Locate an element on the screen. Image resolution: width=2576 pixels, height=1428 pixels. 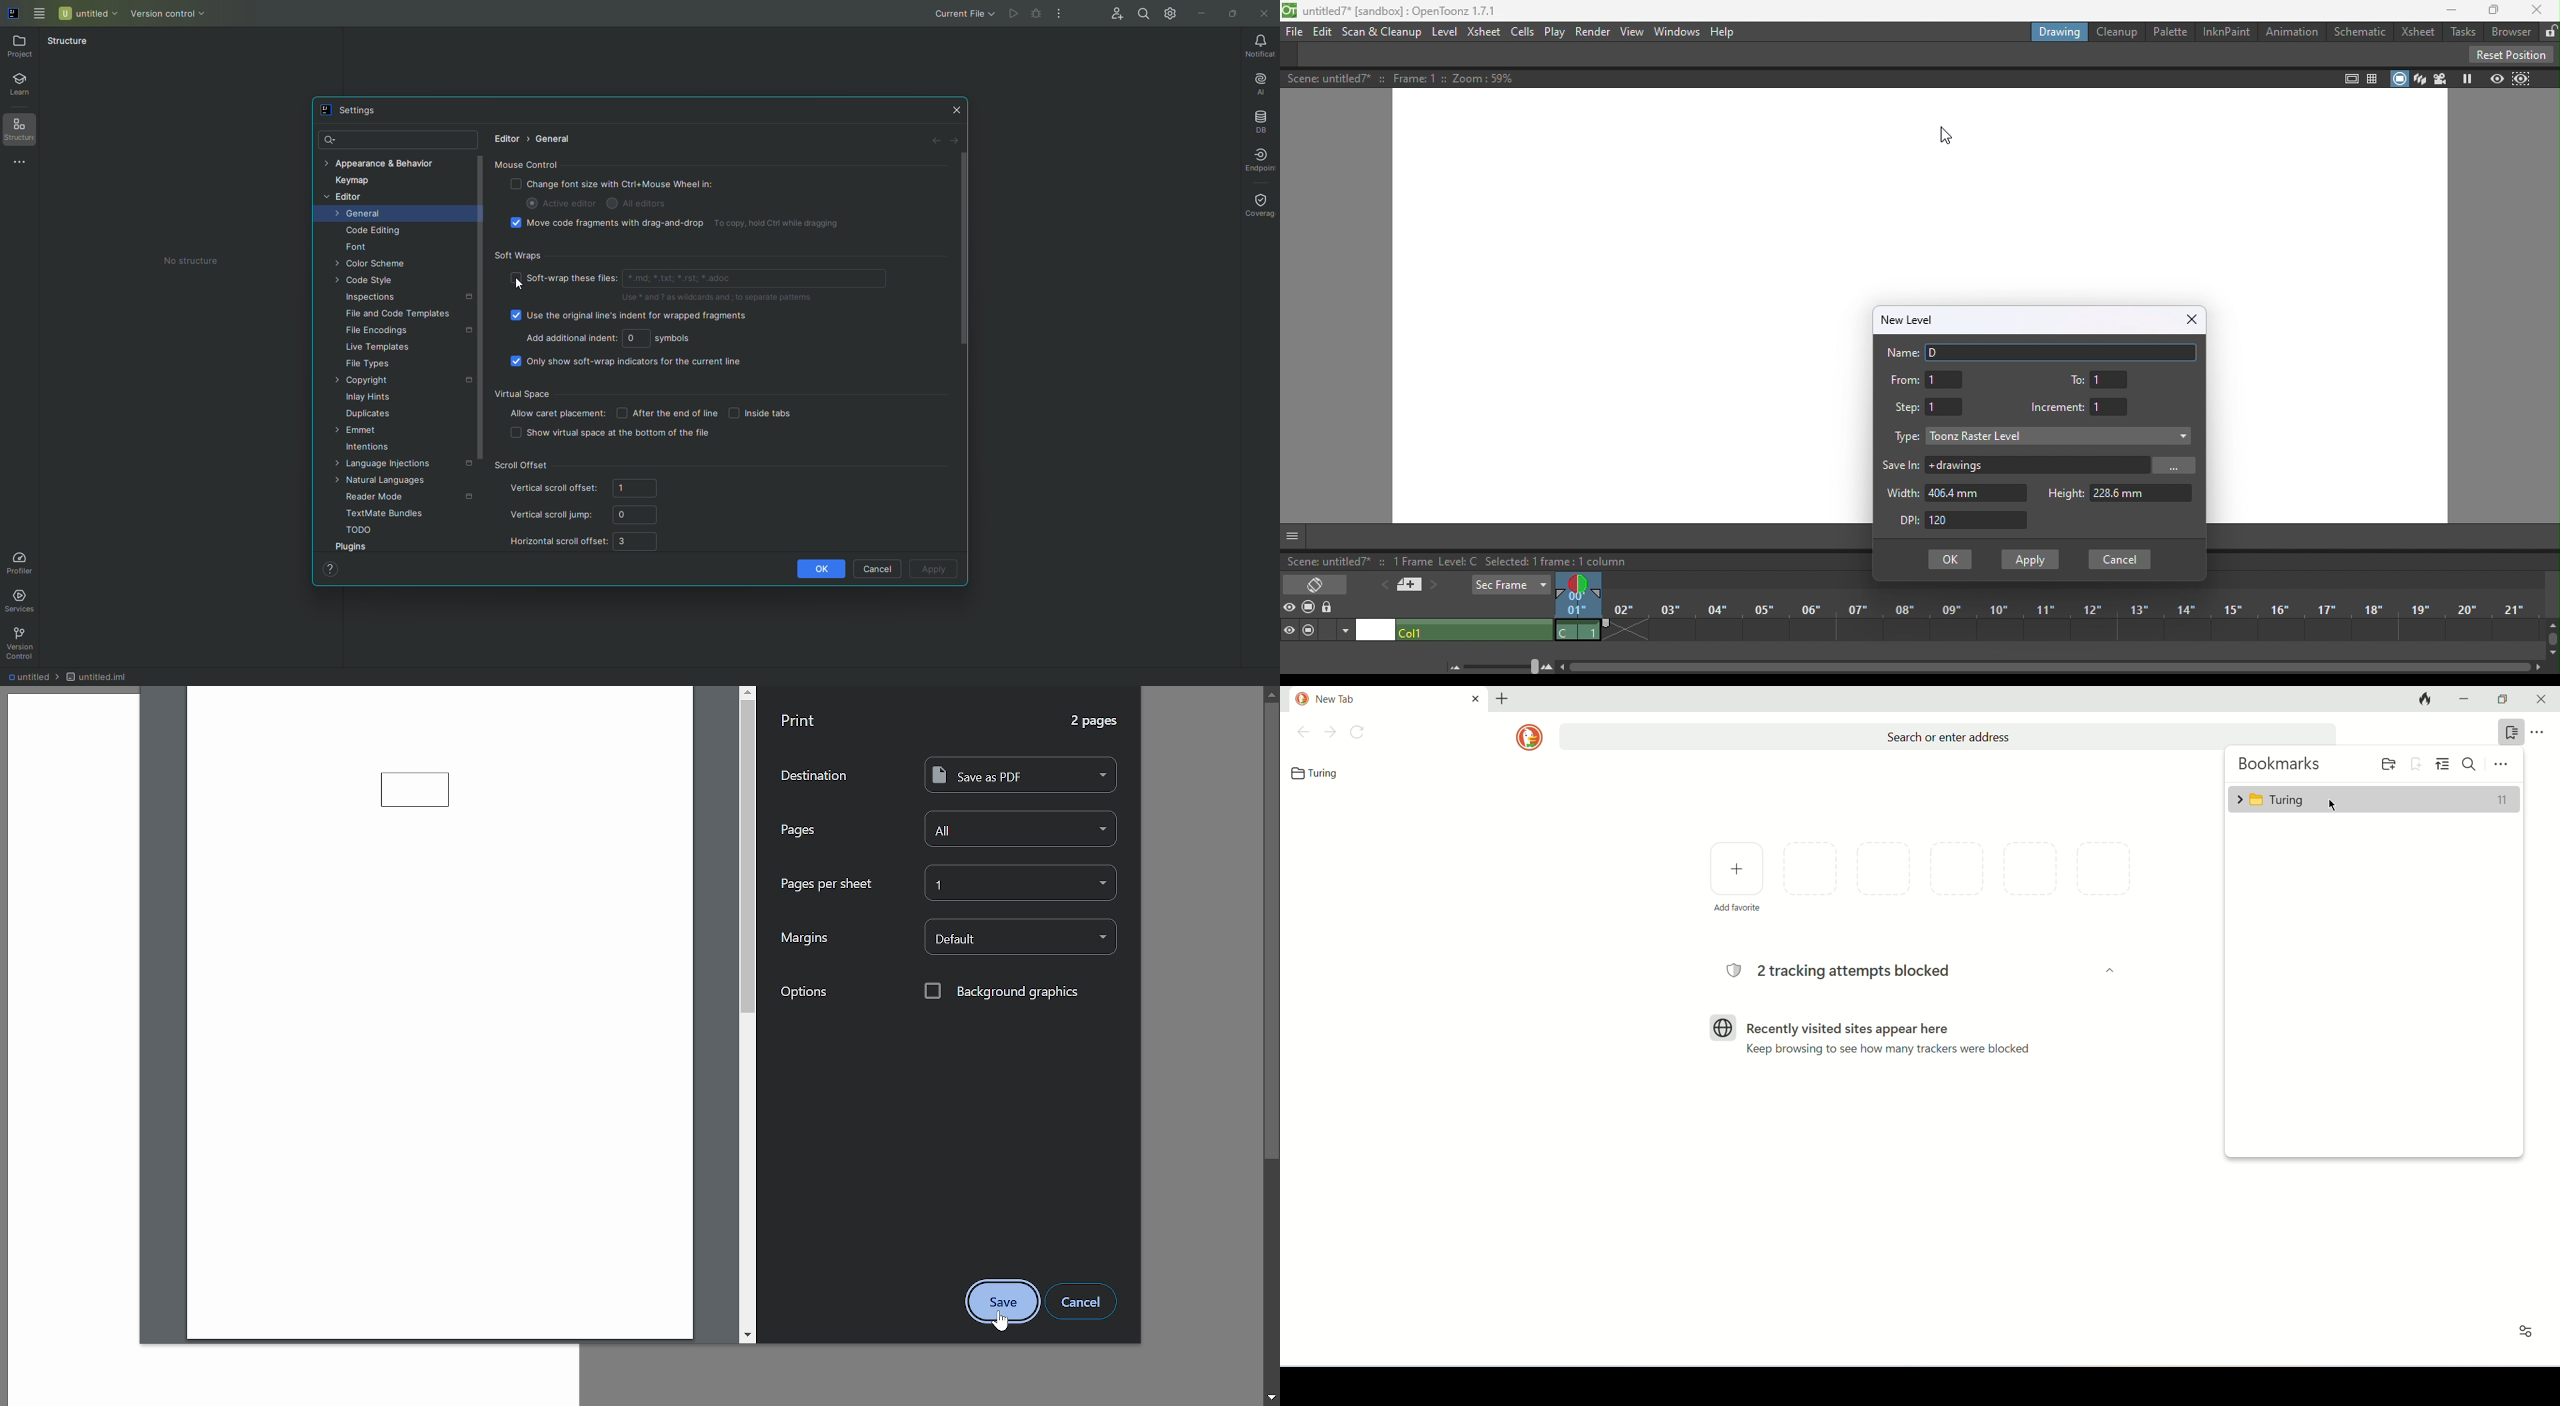
margins is located at coordinates (809, 934).